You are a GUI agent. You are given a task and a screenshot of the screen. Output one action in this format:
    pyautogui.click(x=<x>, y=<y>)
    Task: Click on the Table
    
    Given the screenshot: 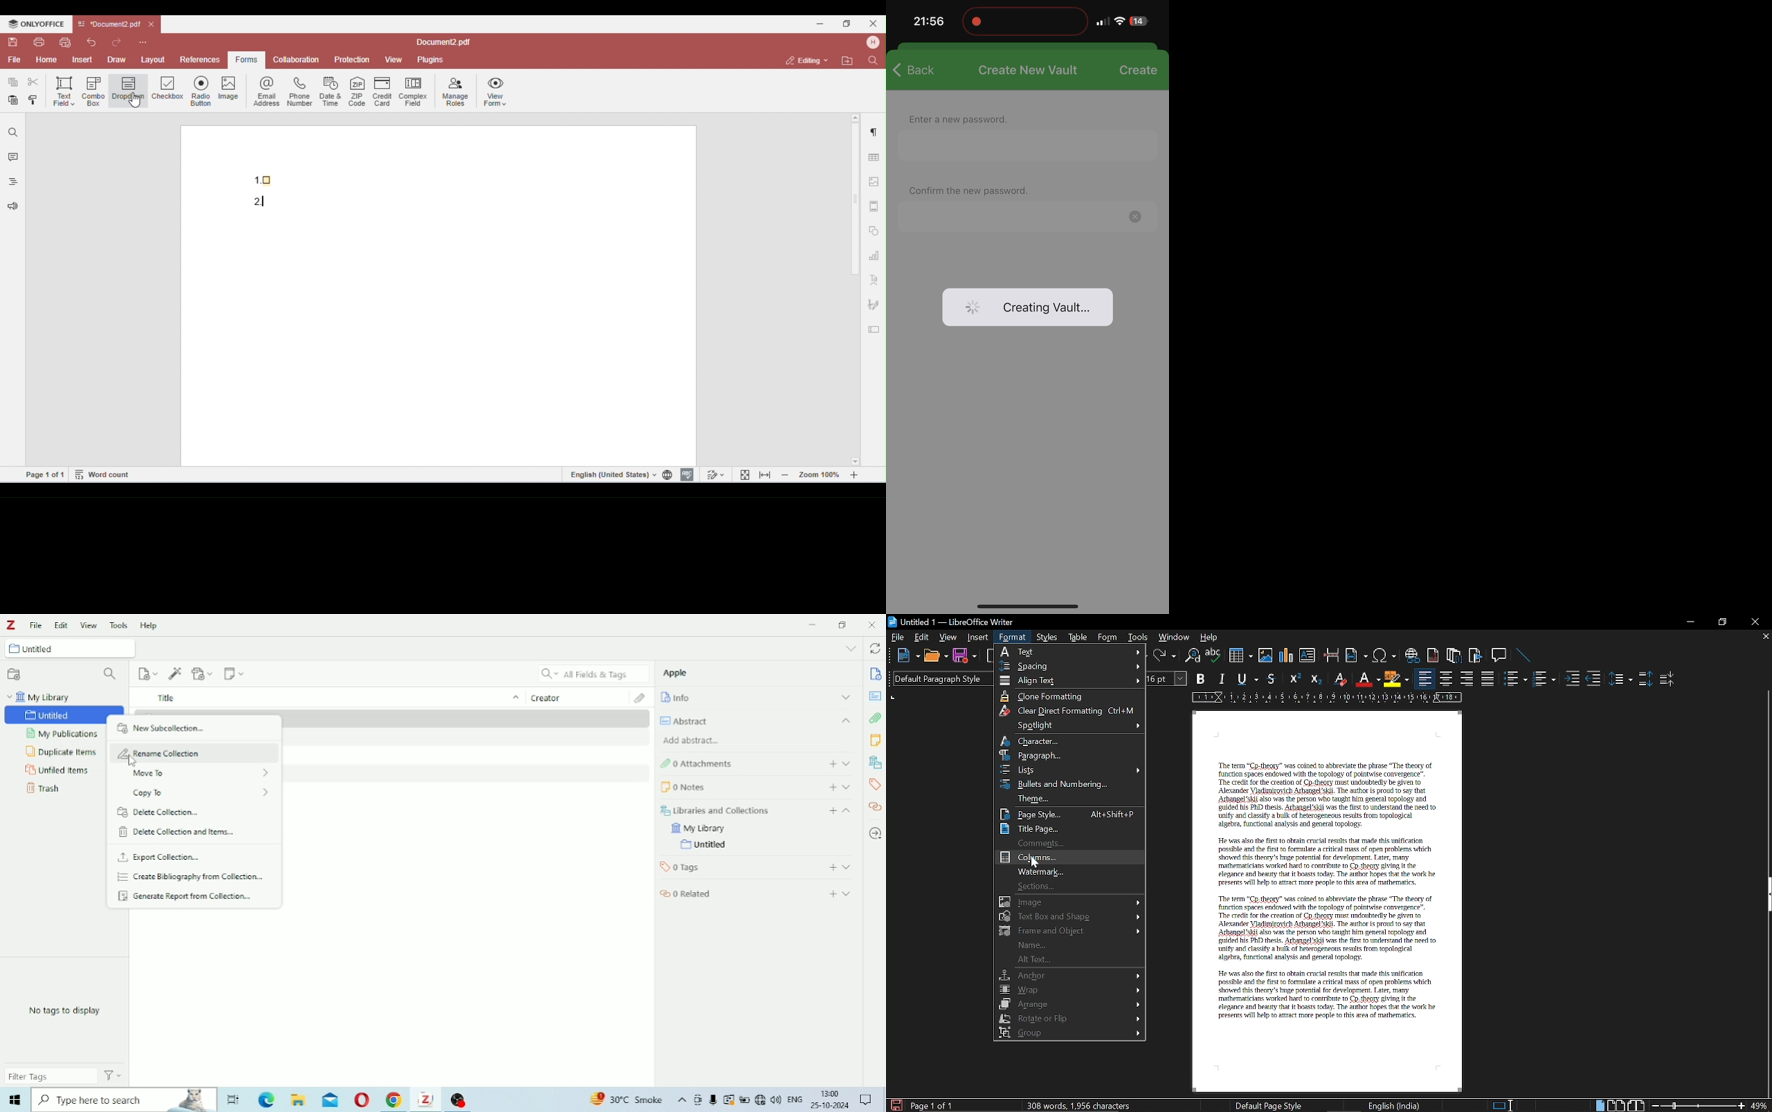 What is the action you would take?
    pyautogui.click(x=1078, y=635)
    